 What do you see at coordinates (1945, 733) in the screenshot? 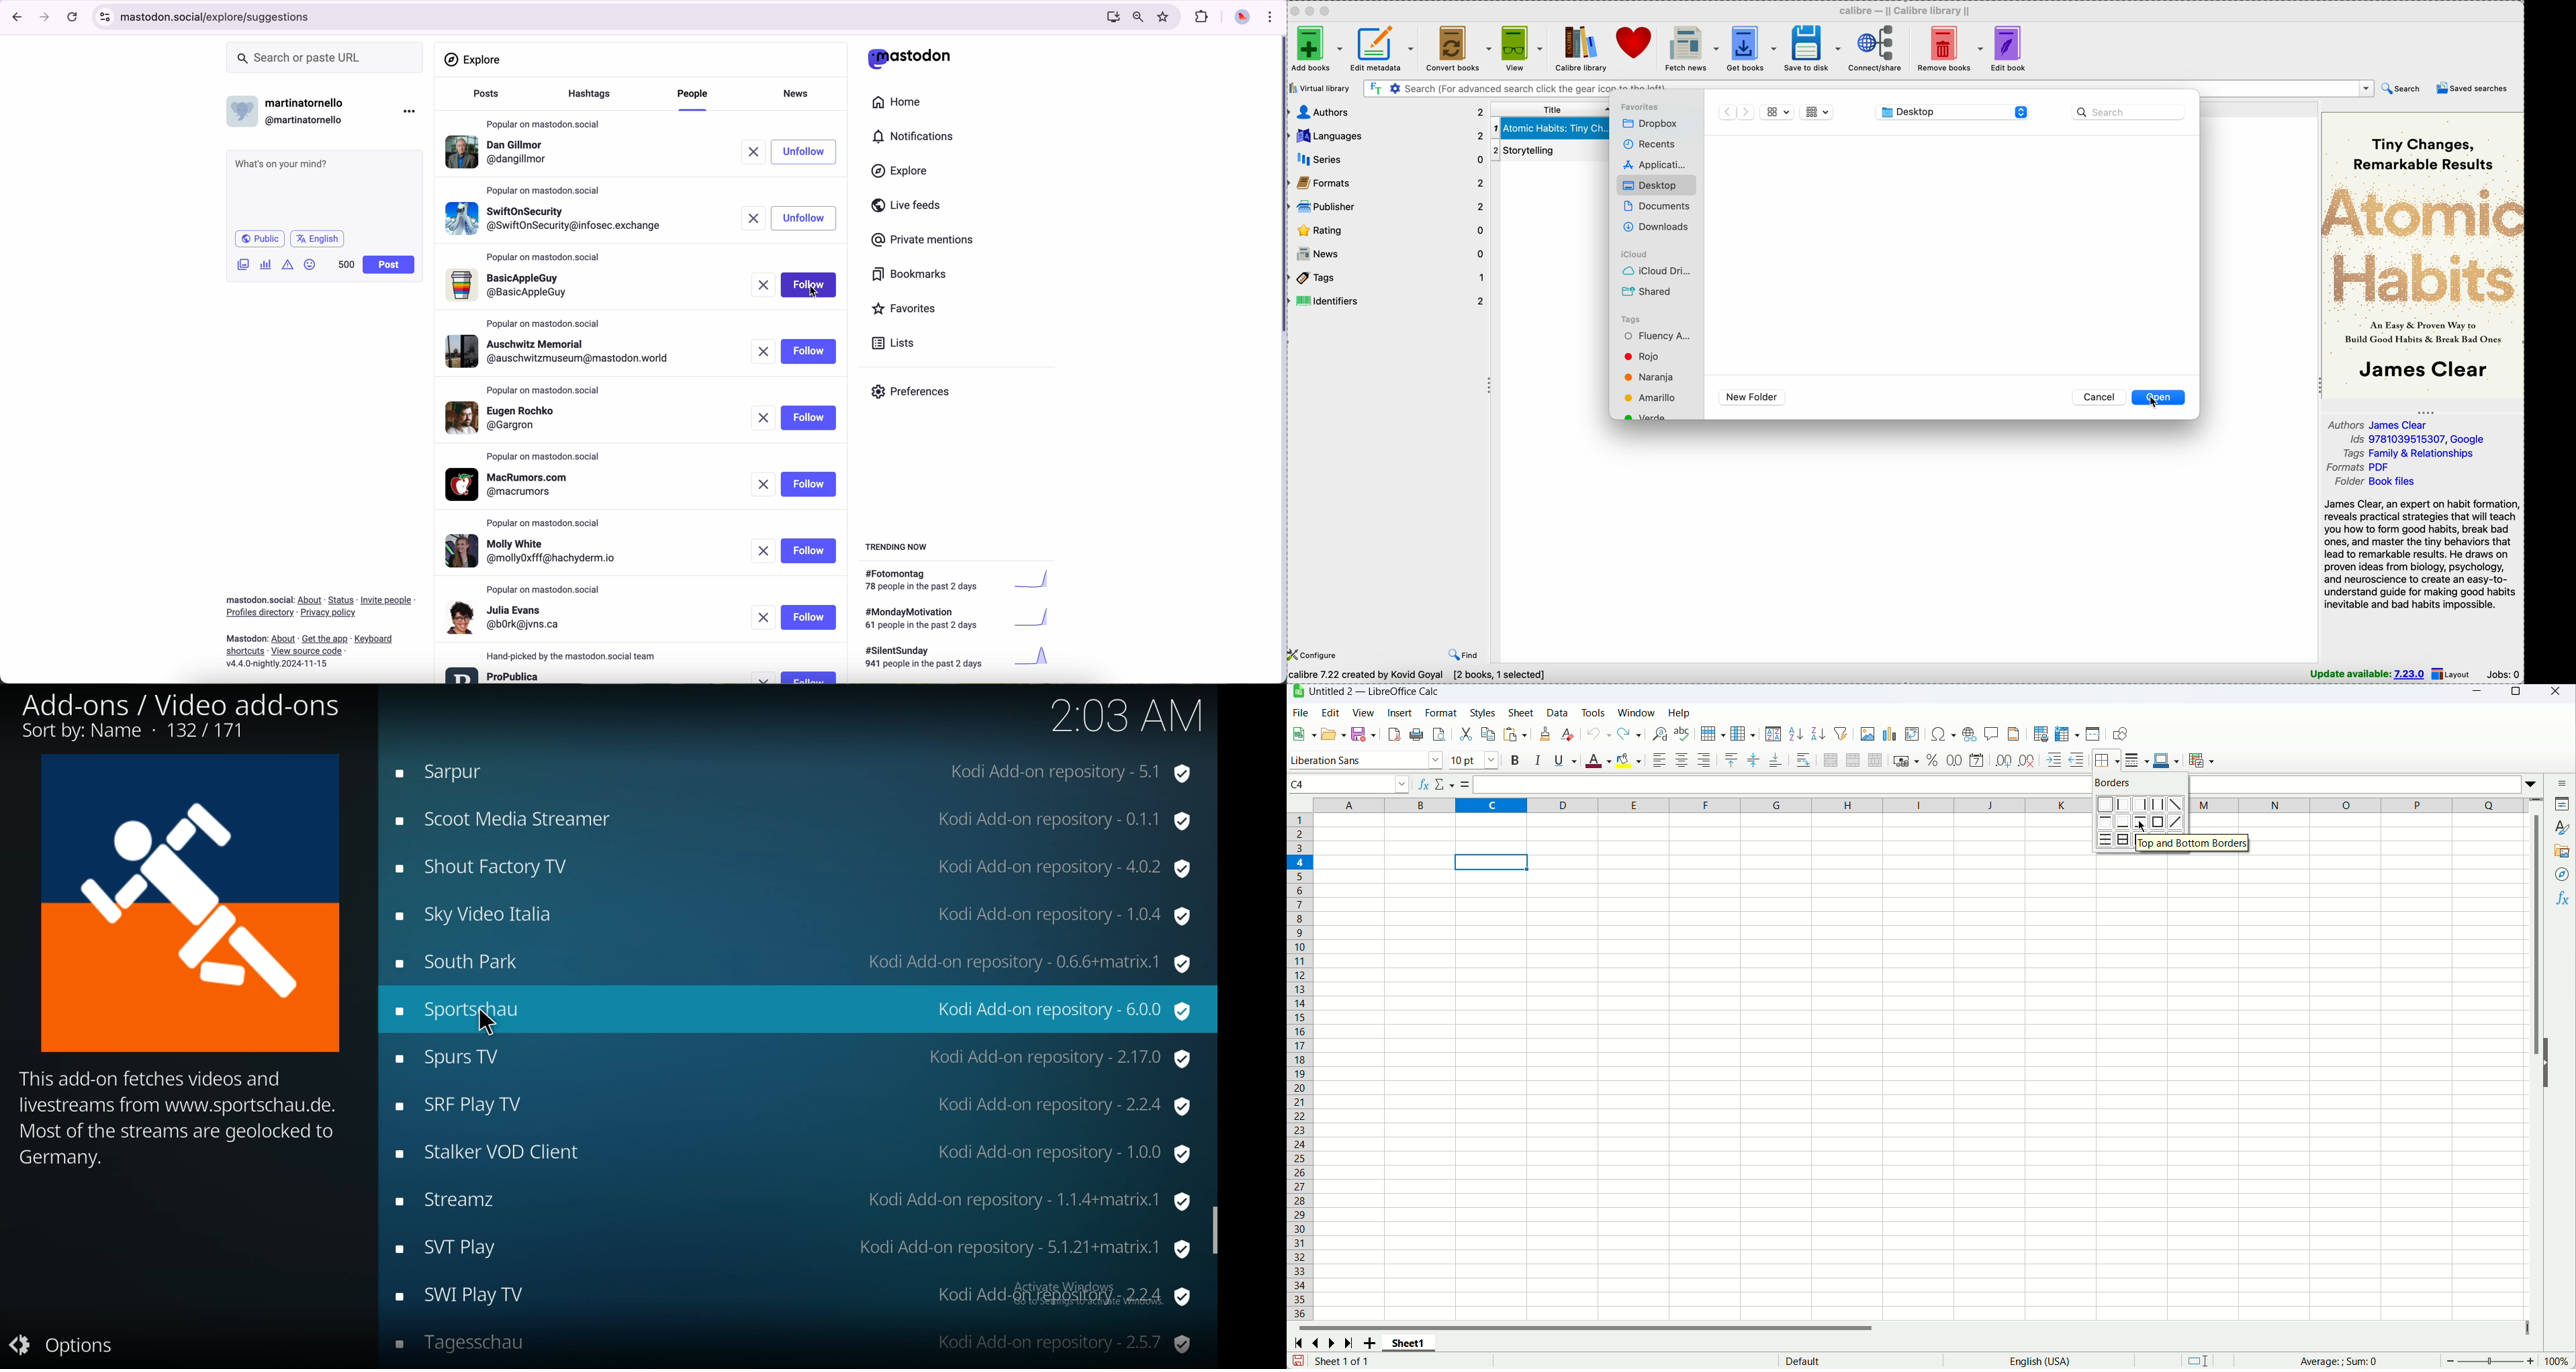
I see `Insert symbol` at bounding box center [1945, 733].